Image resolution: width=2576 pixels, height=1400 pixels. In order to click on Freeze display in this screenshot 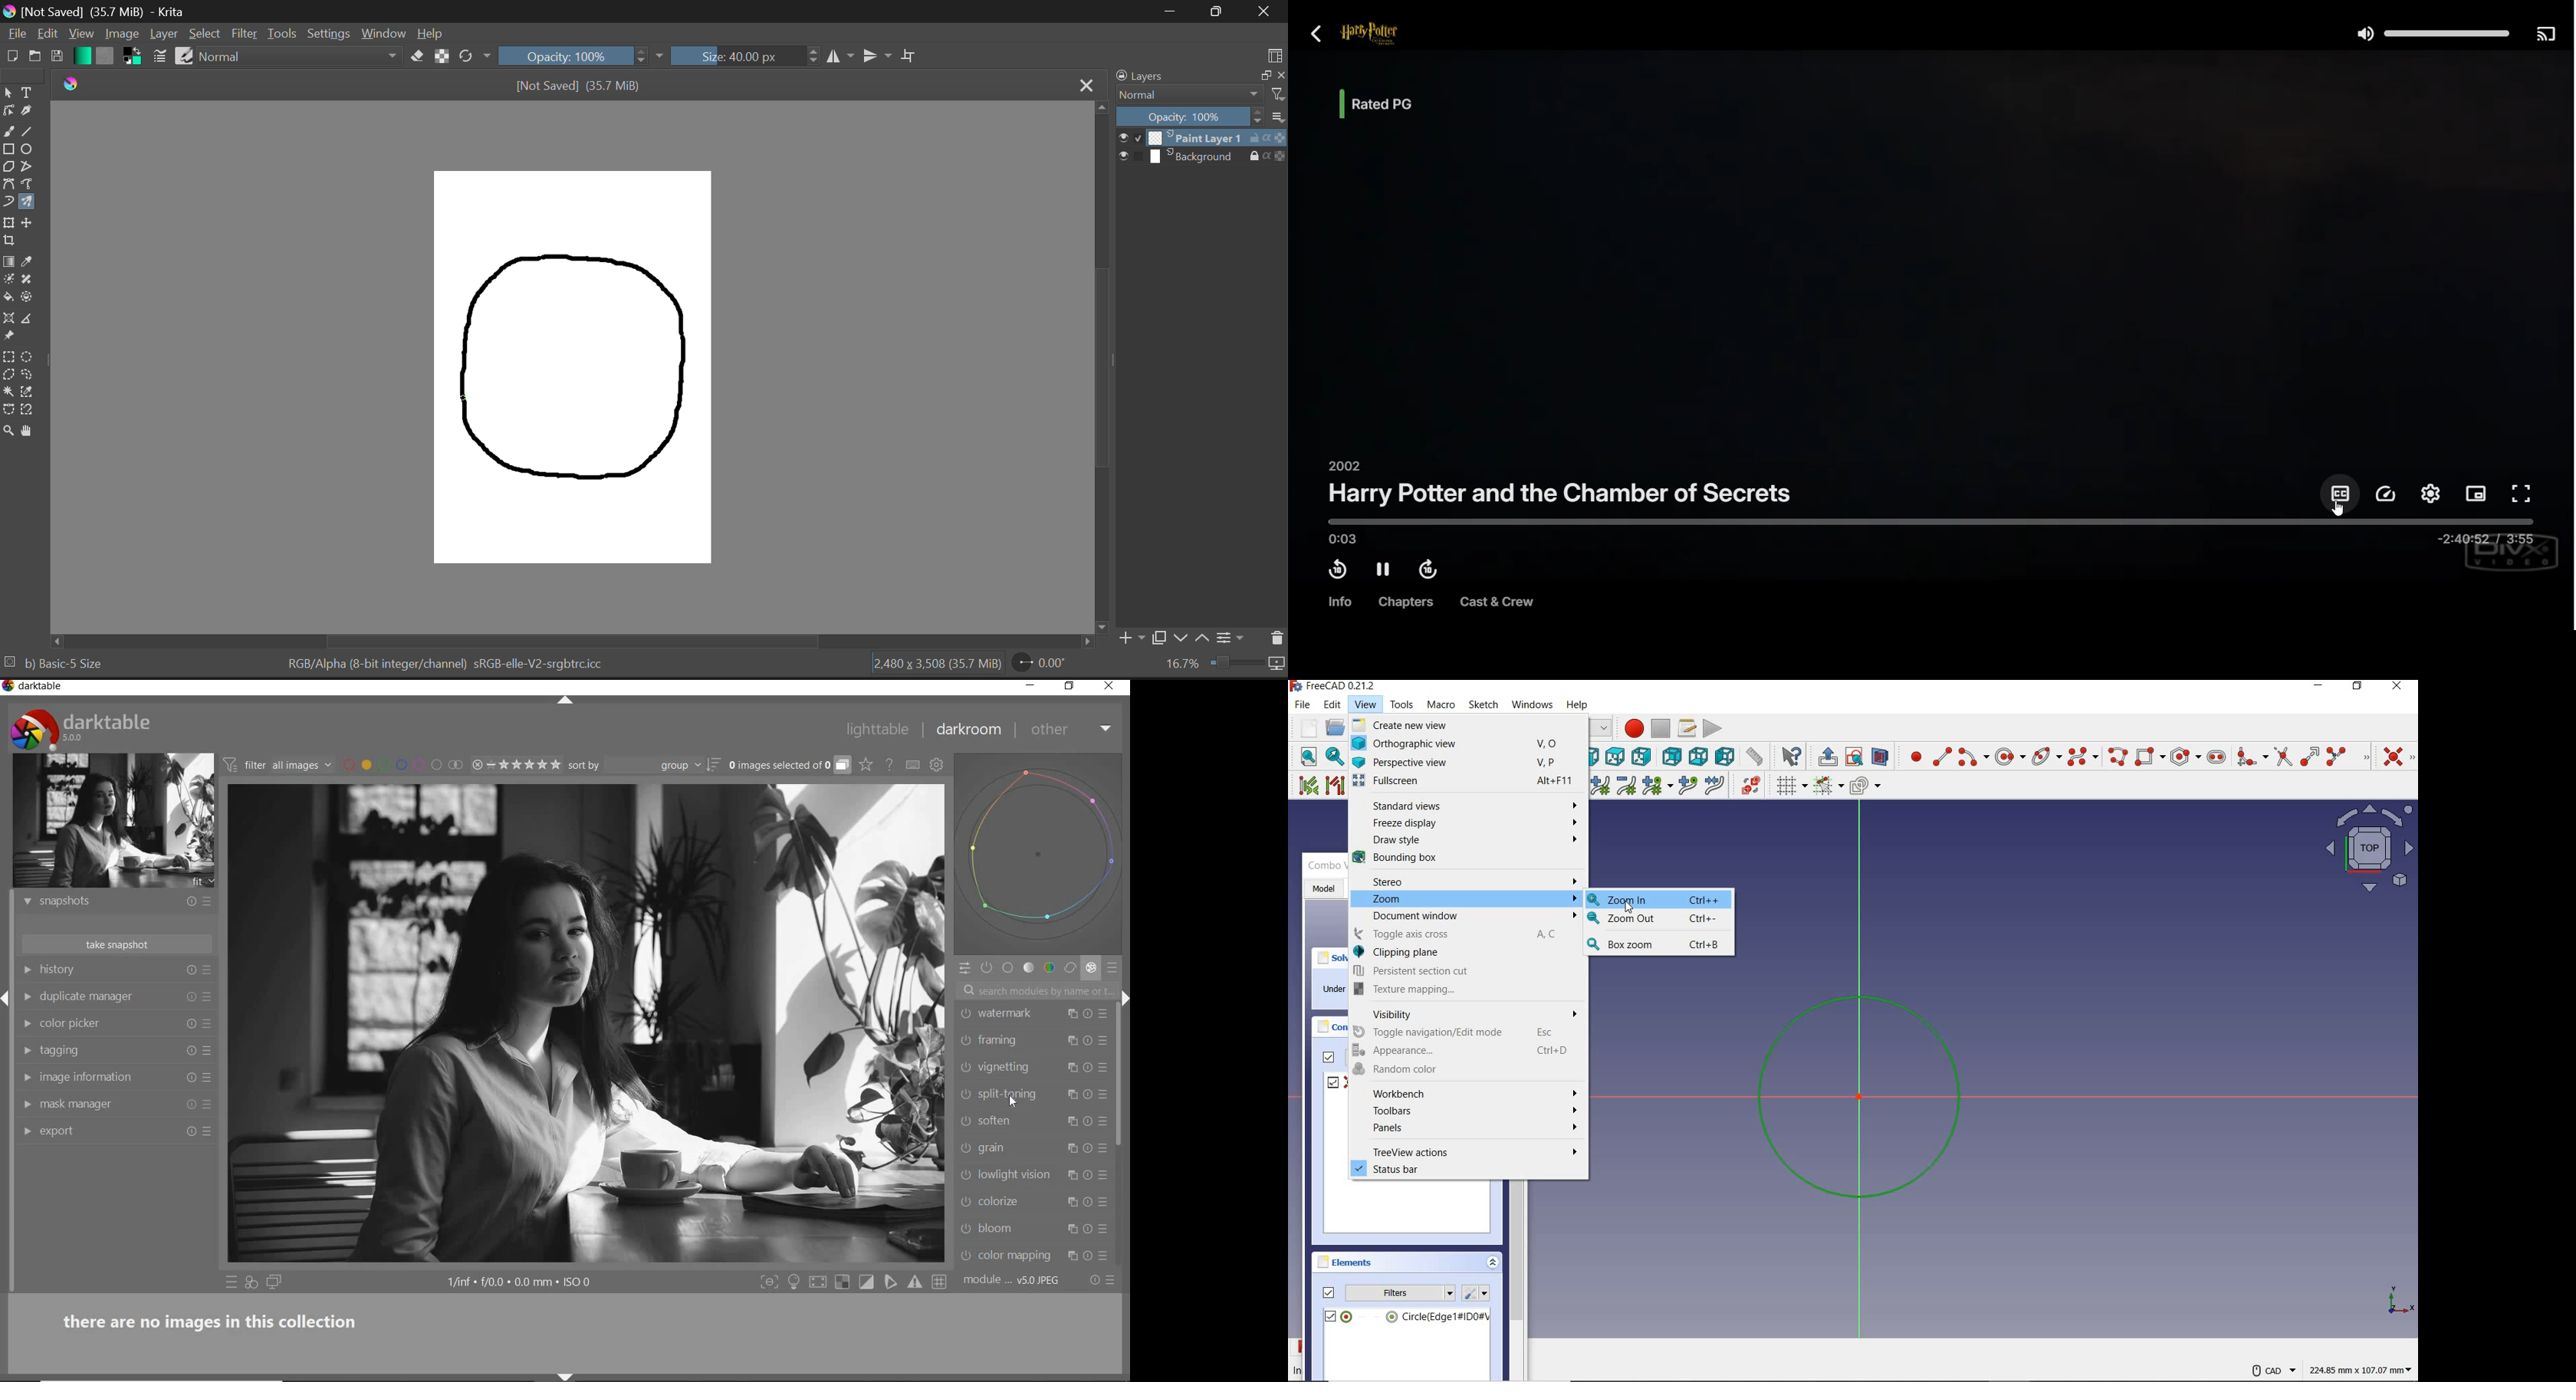, I will do `click(1476, 823)`.